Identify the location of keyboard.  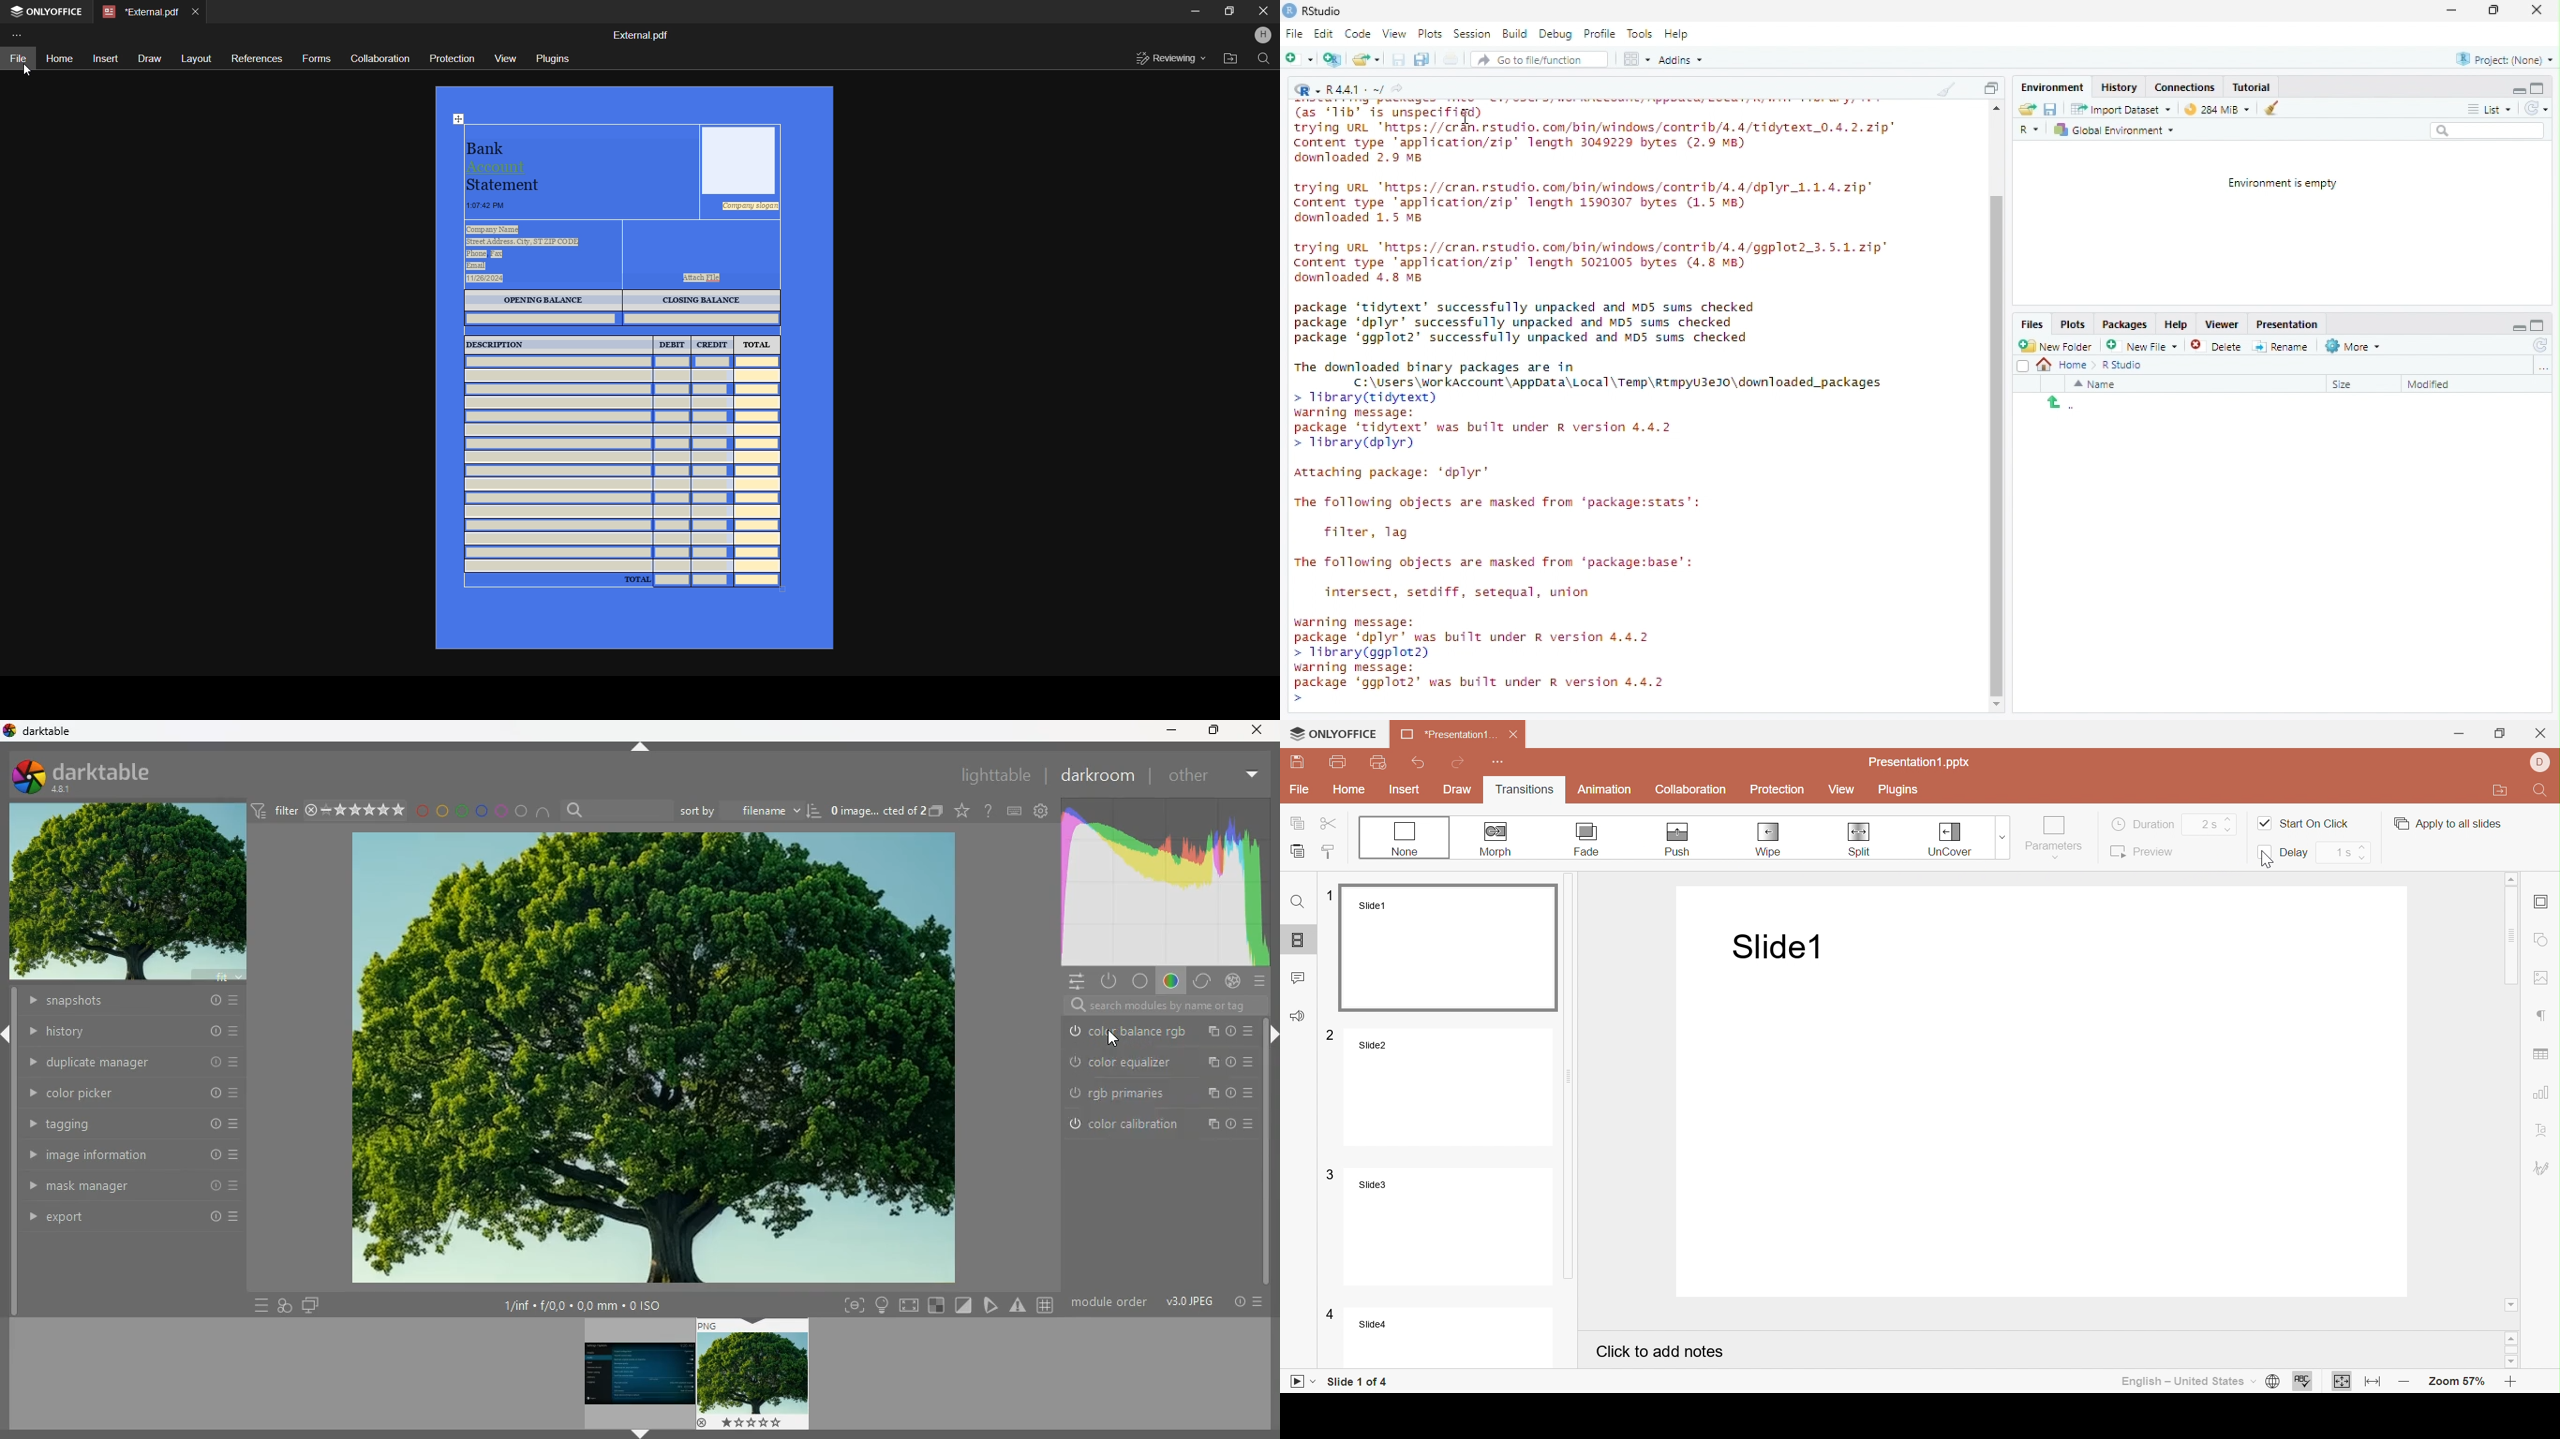
(1015, 811).